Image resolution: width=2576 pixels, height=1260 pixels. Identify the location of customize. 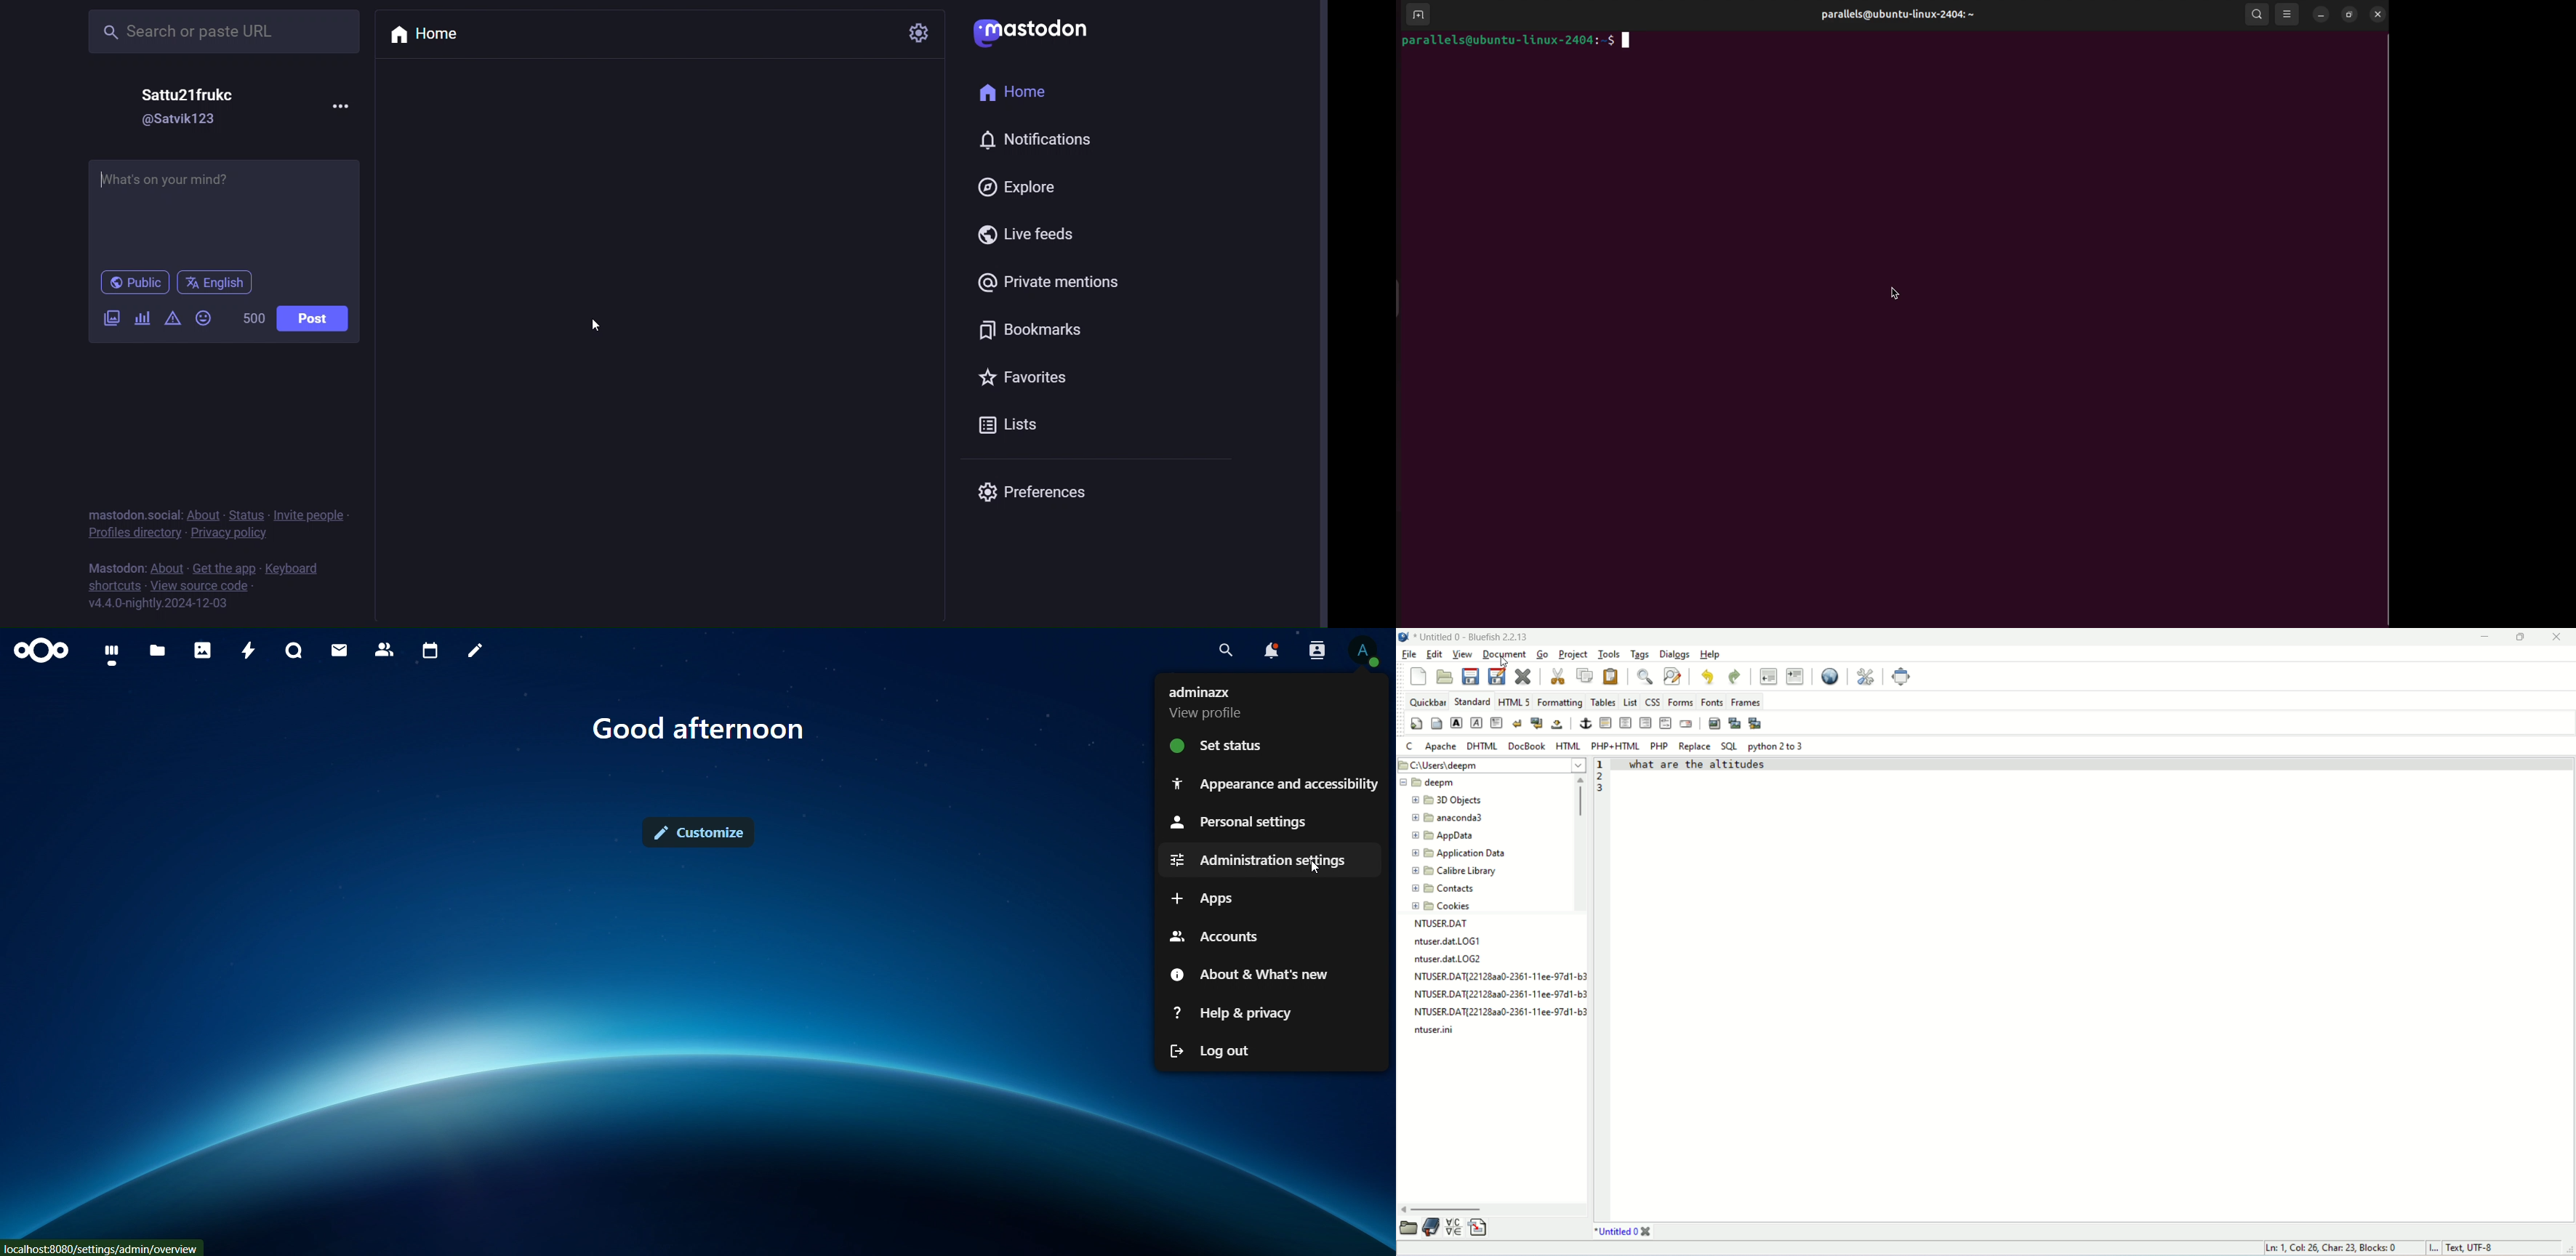
(697, 832).